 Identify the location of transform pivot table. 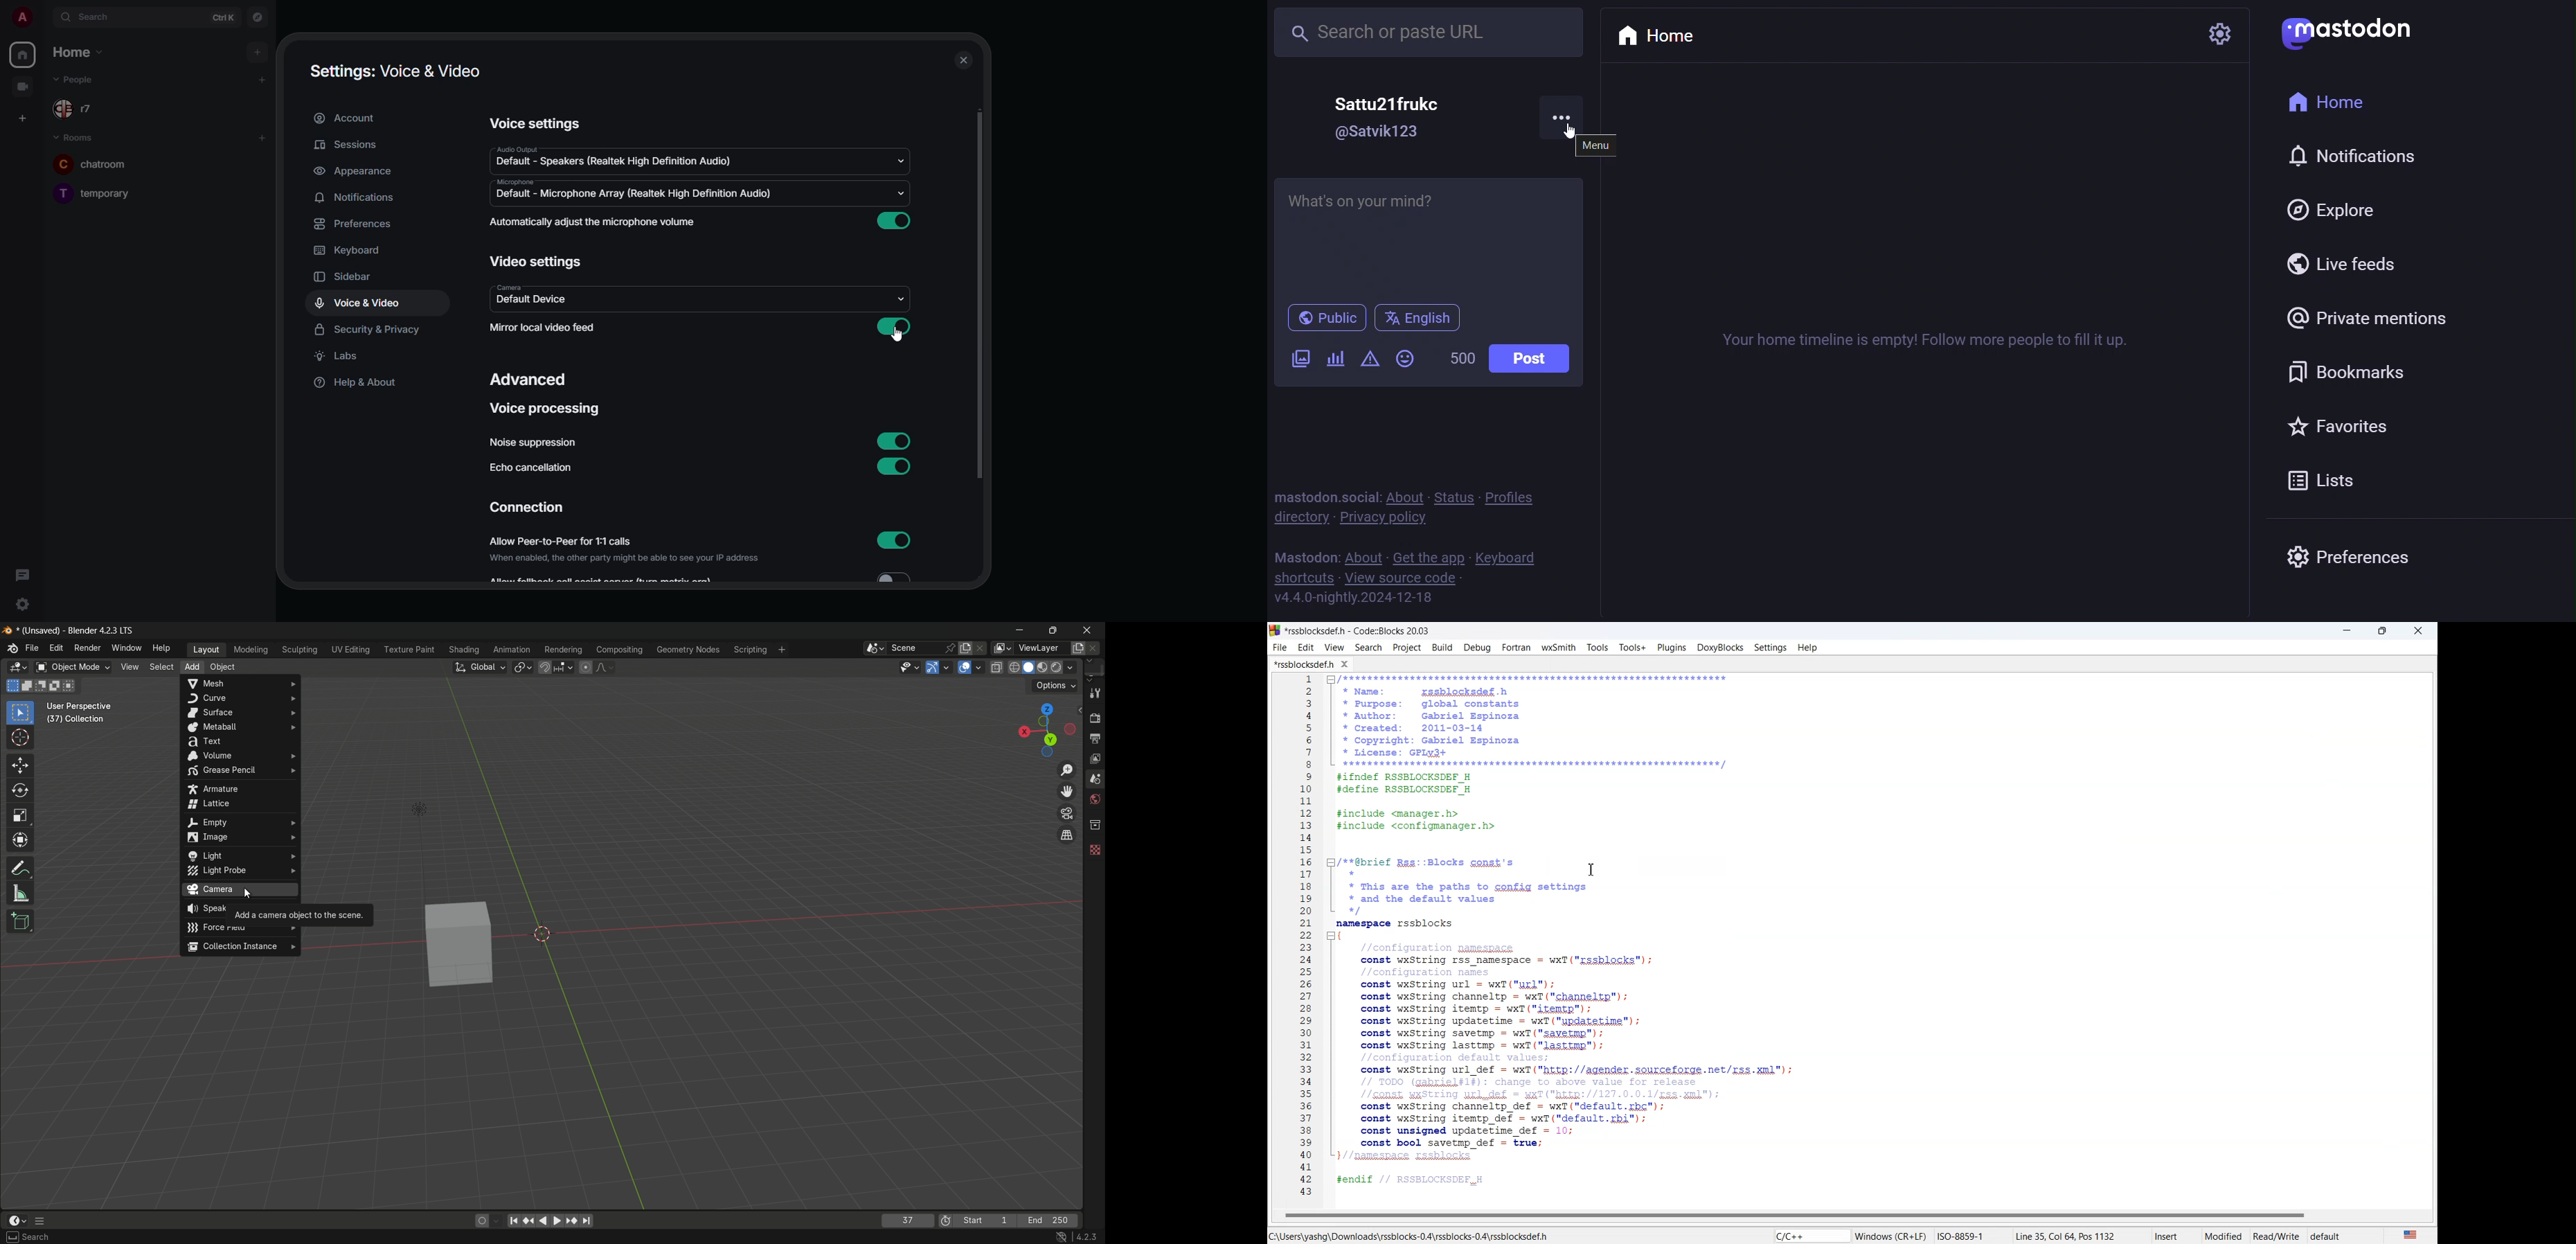
(522, 668).